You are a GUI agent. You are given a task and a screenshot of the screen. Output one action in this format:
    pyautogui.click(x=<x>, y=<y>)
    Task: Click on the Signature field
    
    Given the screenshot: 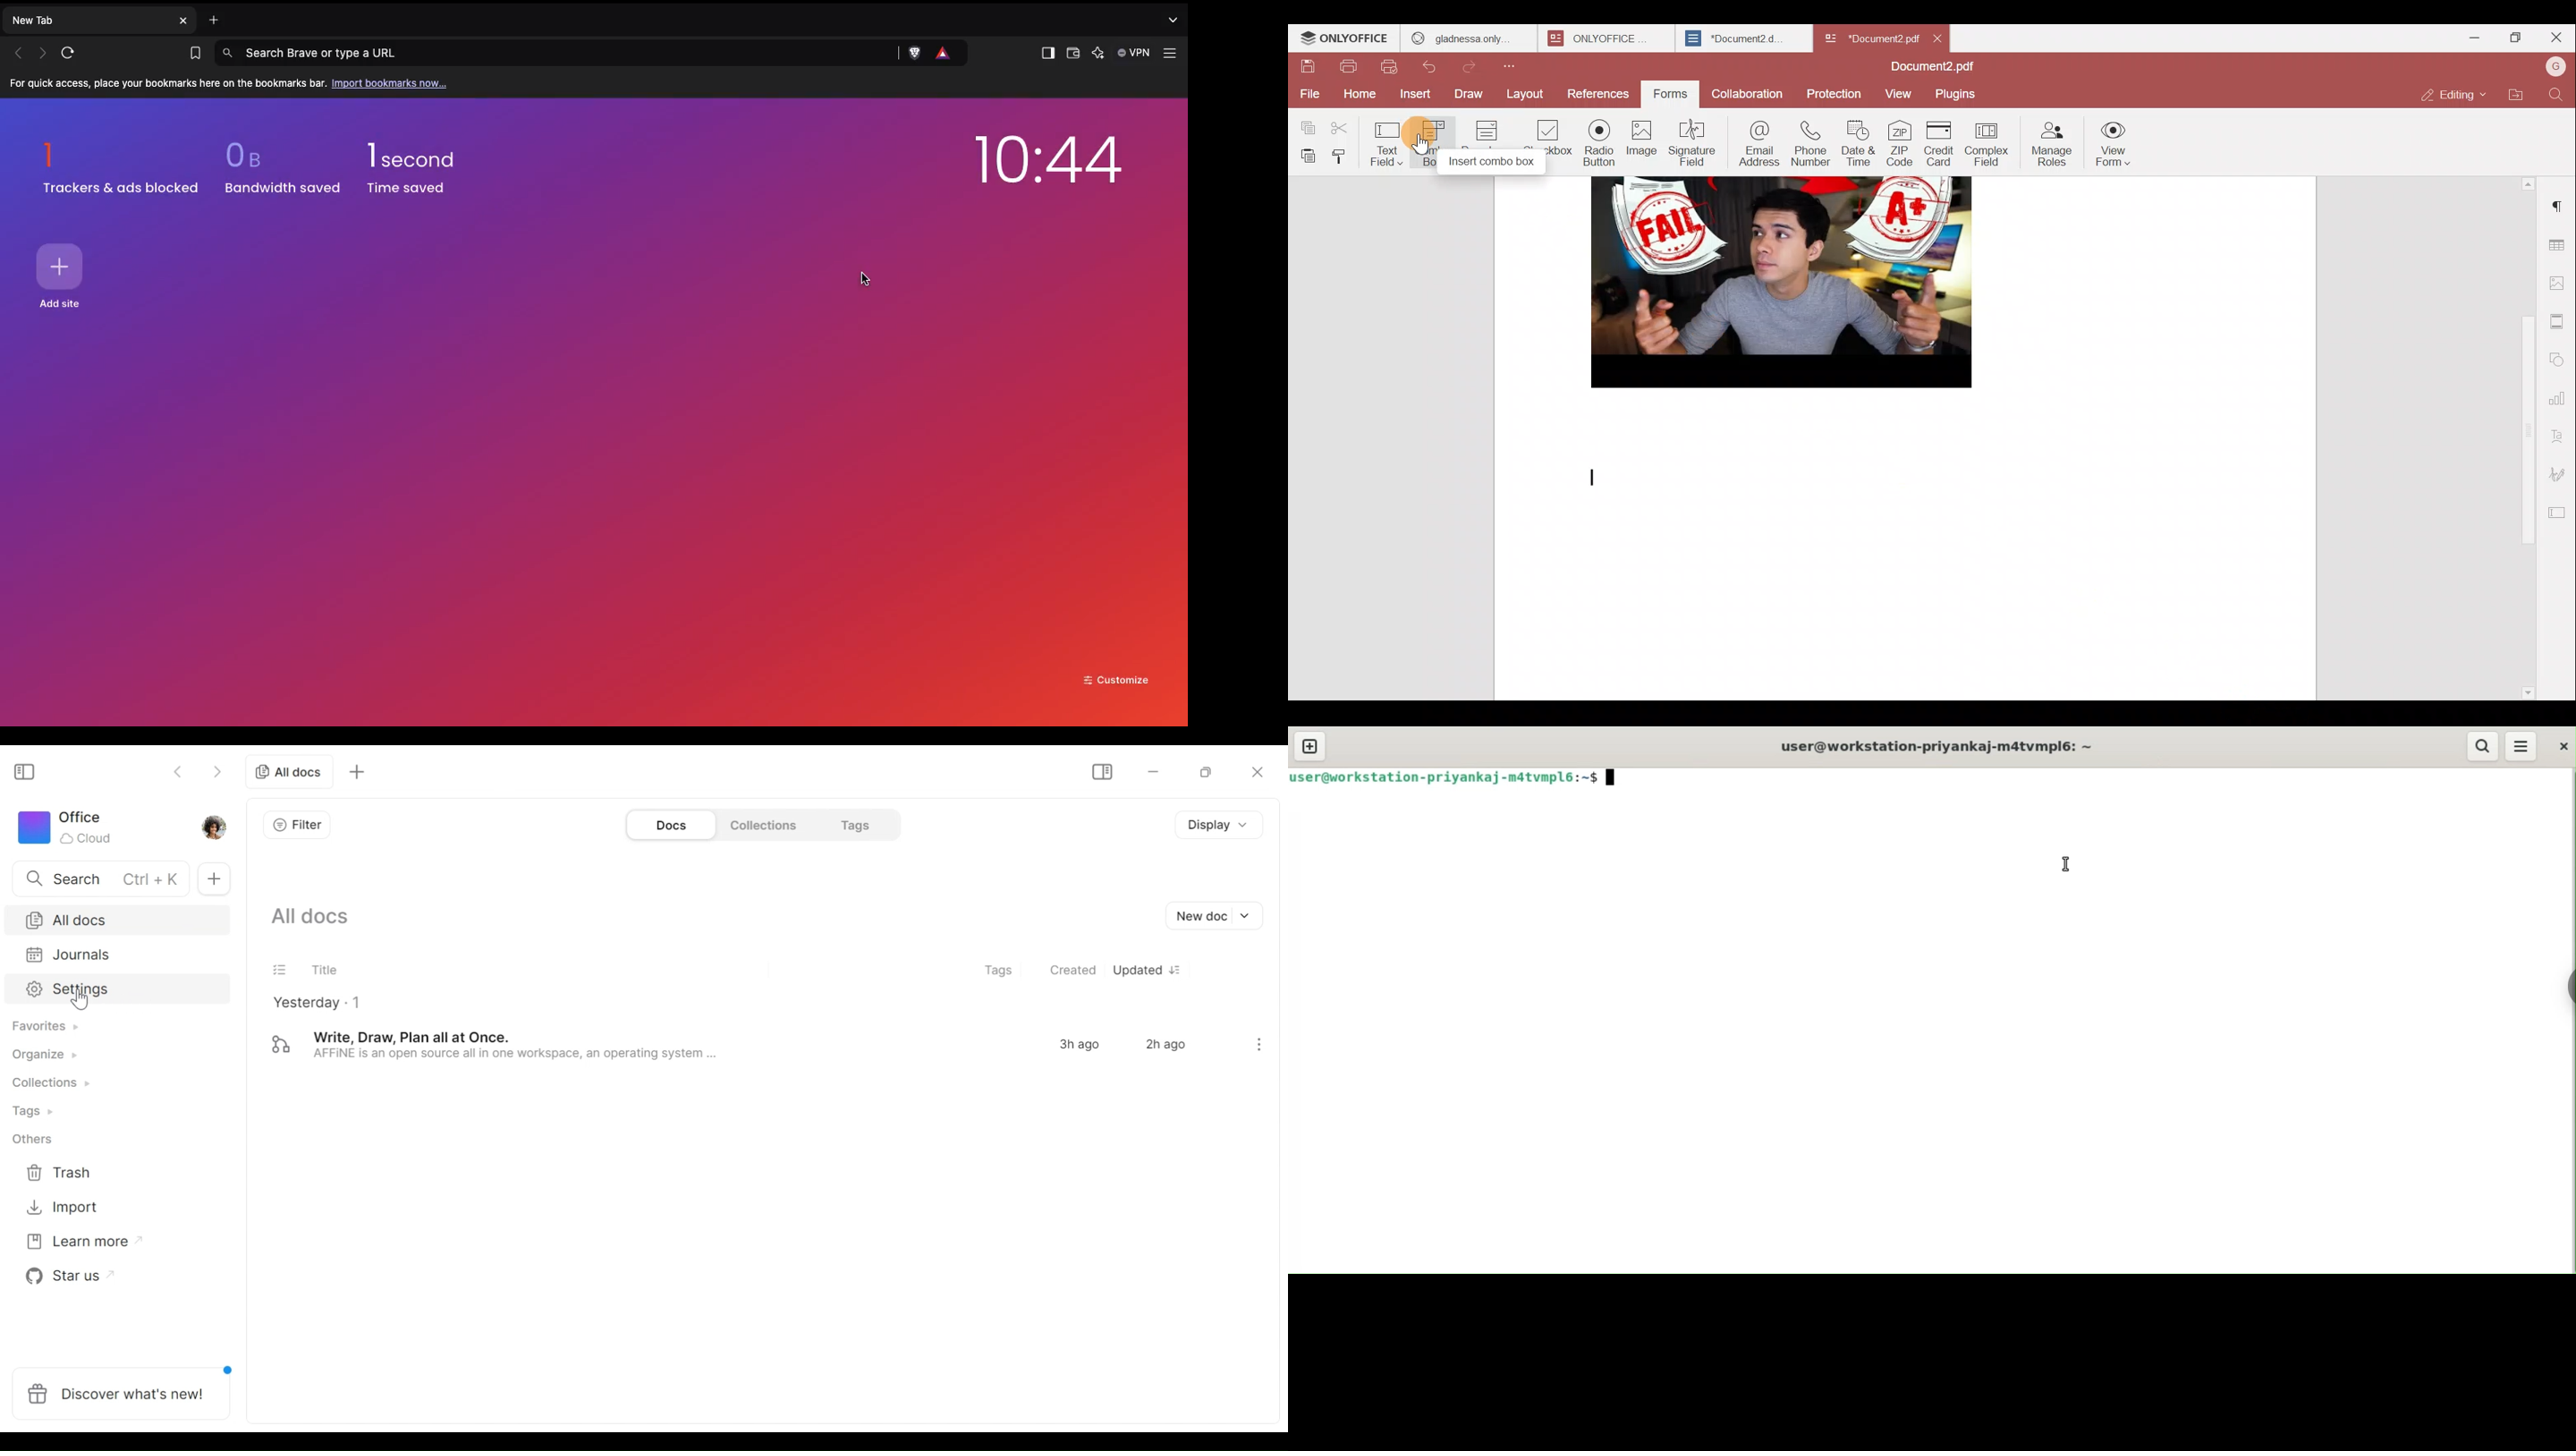 What is the action you would take?
    pyautogui.click(x=1692, y=142)
    